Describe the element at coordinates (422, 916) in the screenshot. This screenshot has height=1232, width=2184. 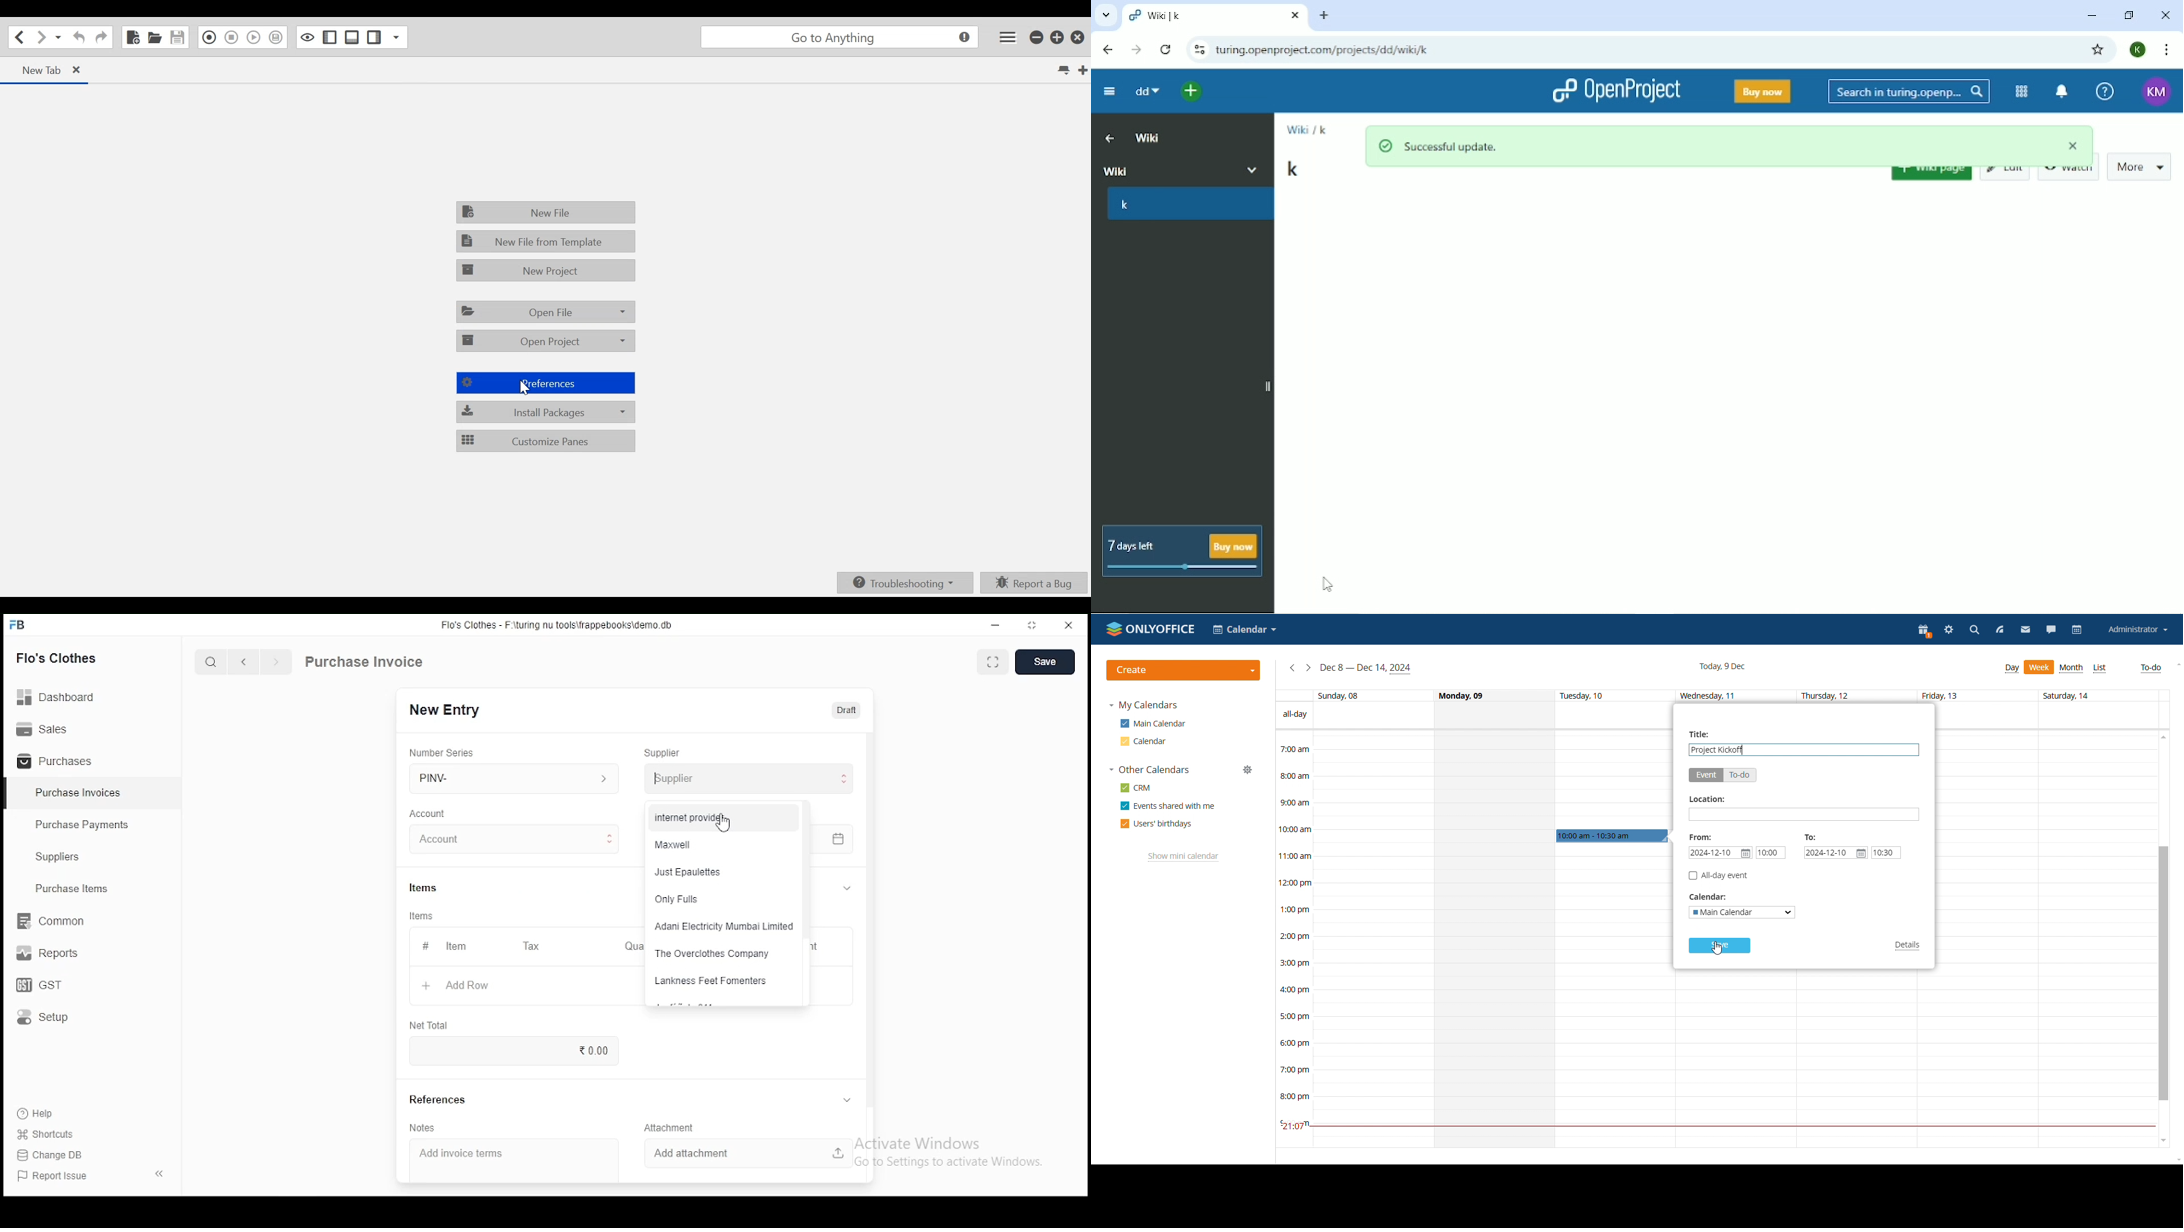
I see `Items` at that location.